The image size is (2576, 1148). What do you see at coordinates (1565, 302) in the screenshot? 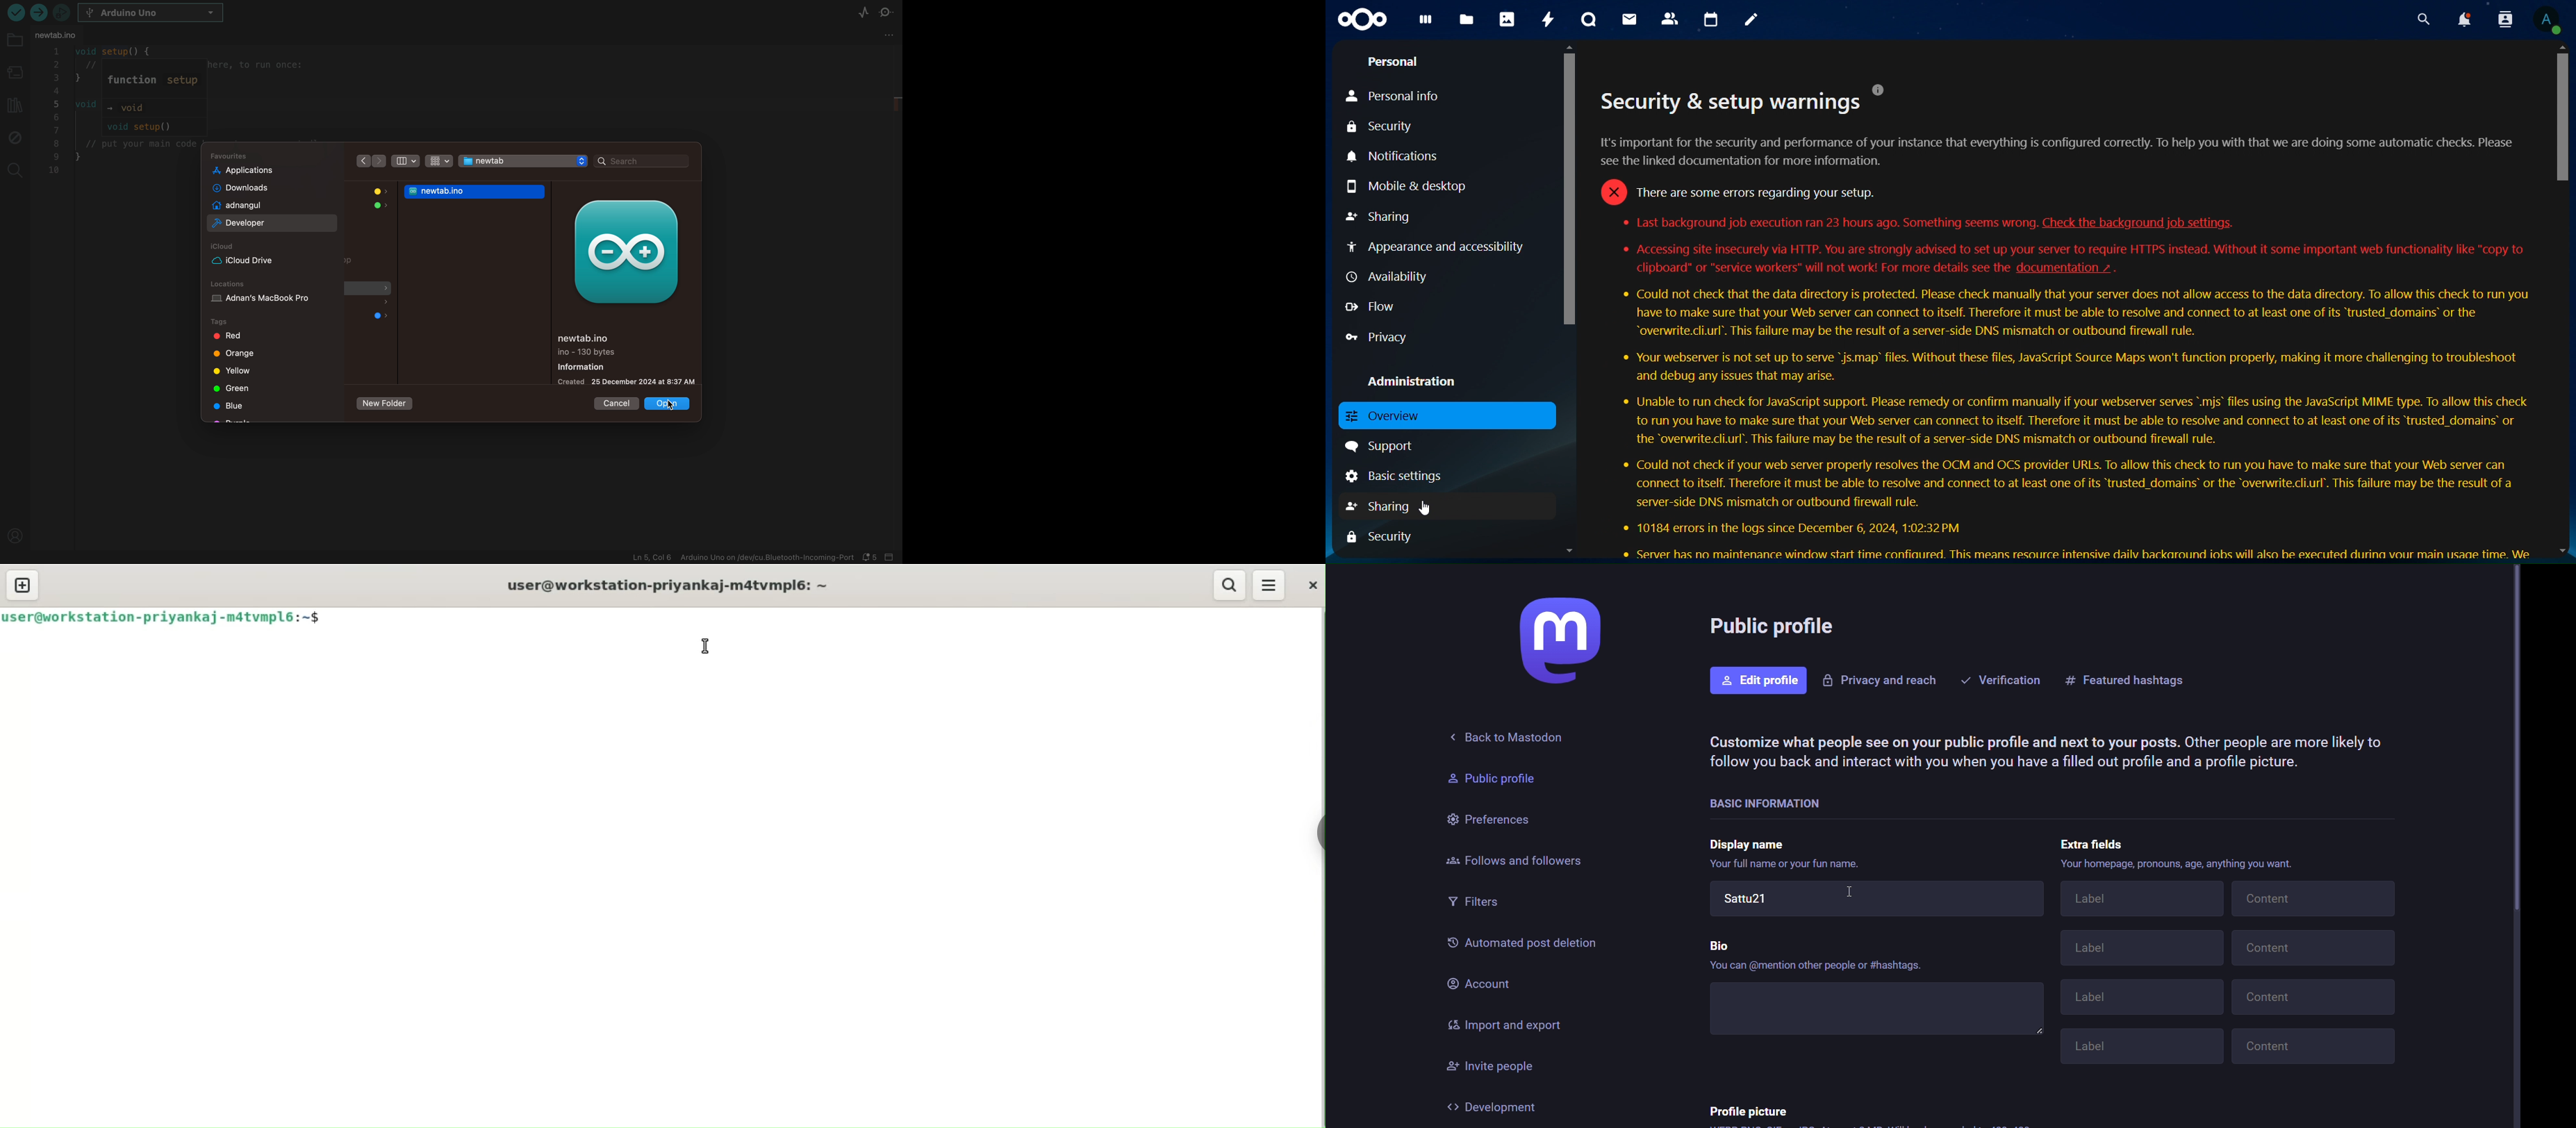
I see `Scrollbar` at bounding box center [1565, 302].